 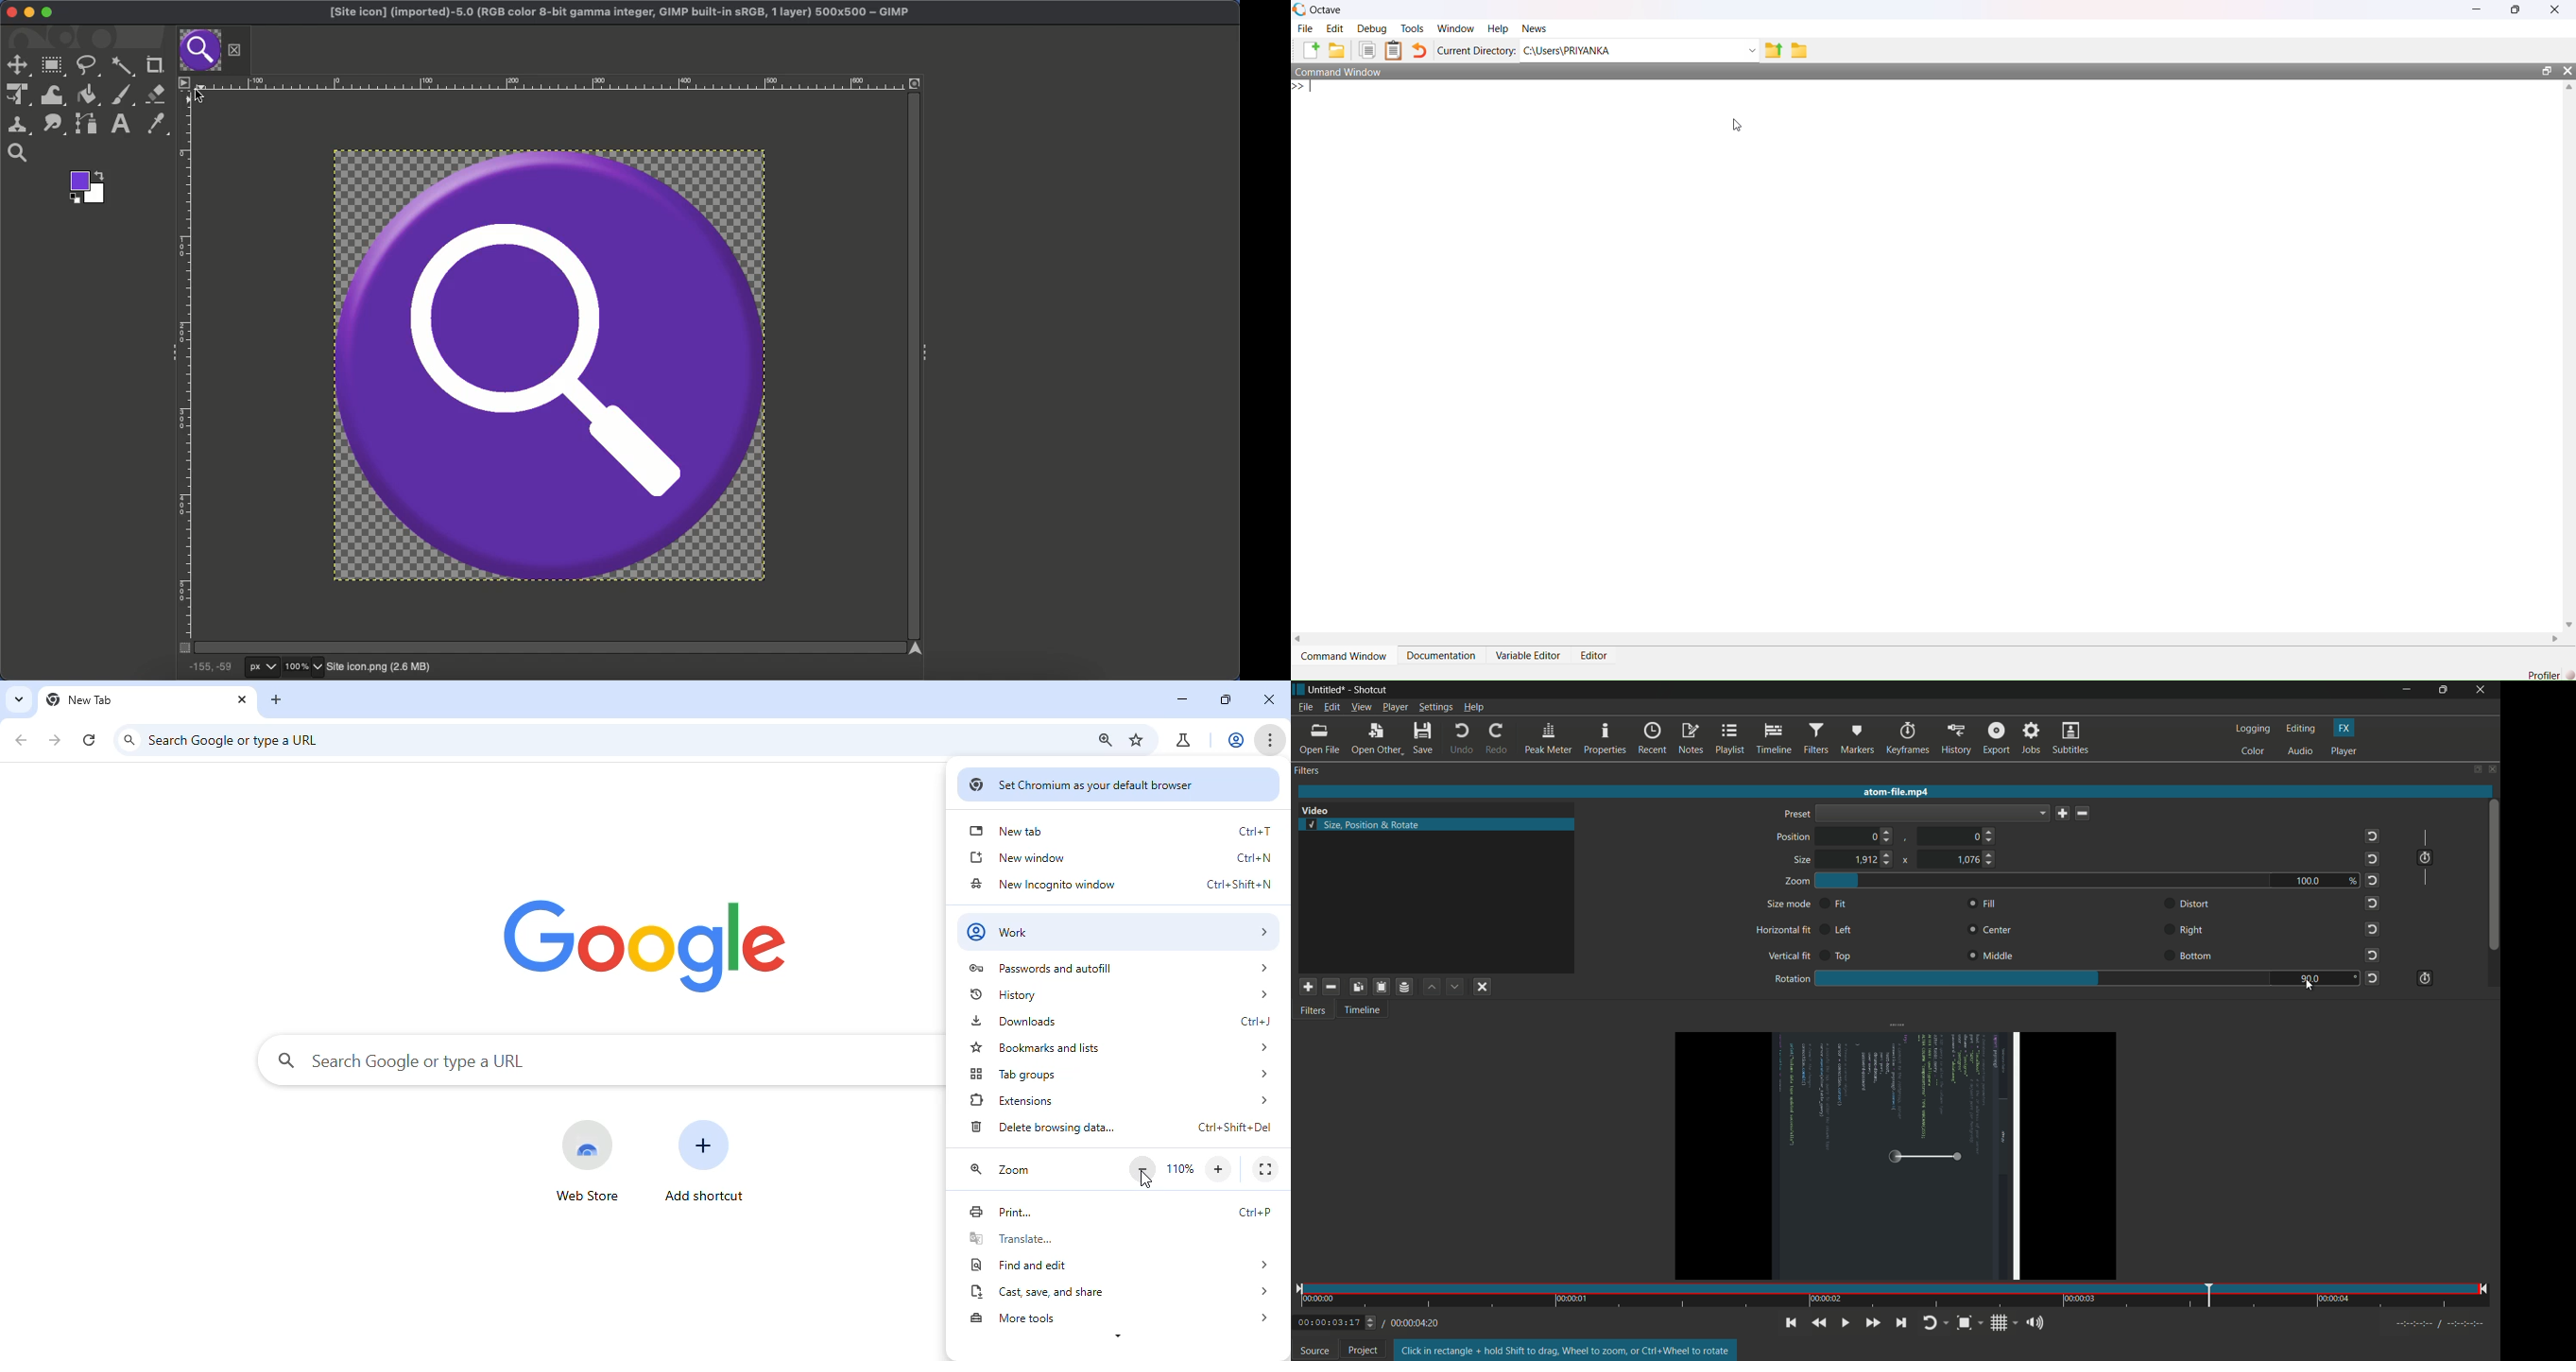 What do you see at coordinates (2441, 1325) in the screenshot?
I see `timecodes` at bounding box center [2441, 1325].